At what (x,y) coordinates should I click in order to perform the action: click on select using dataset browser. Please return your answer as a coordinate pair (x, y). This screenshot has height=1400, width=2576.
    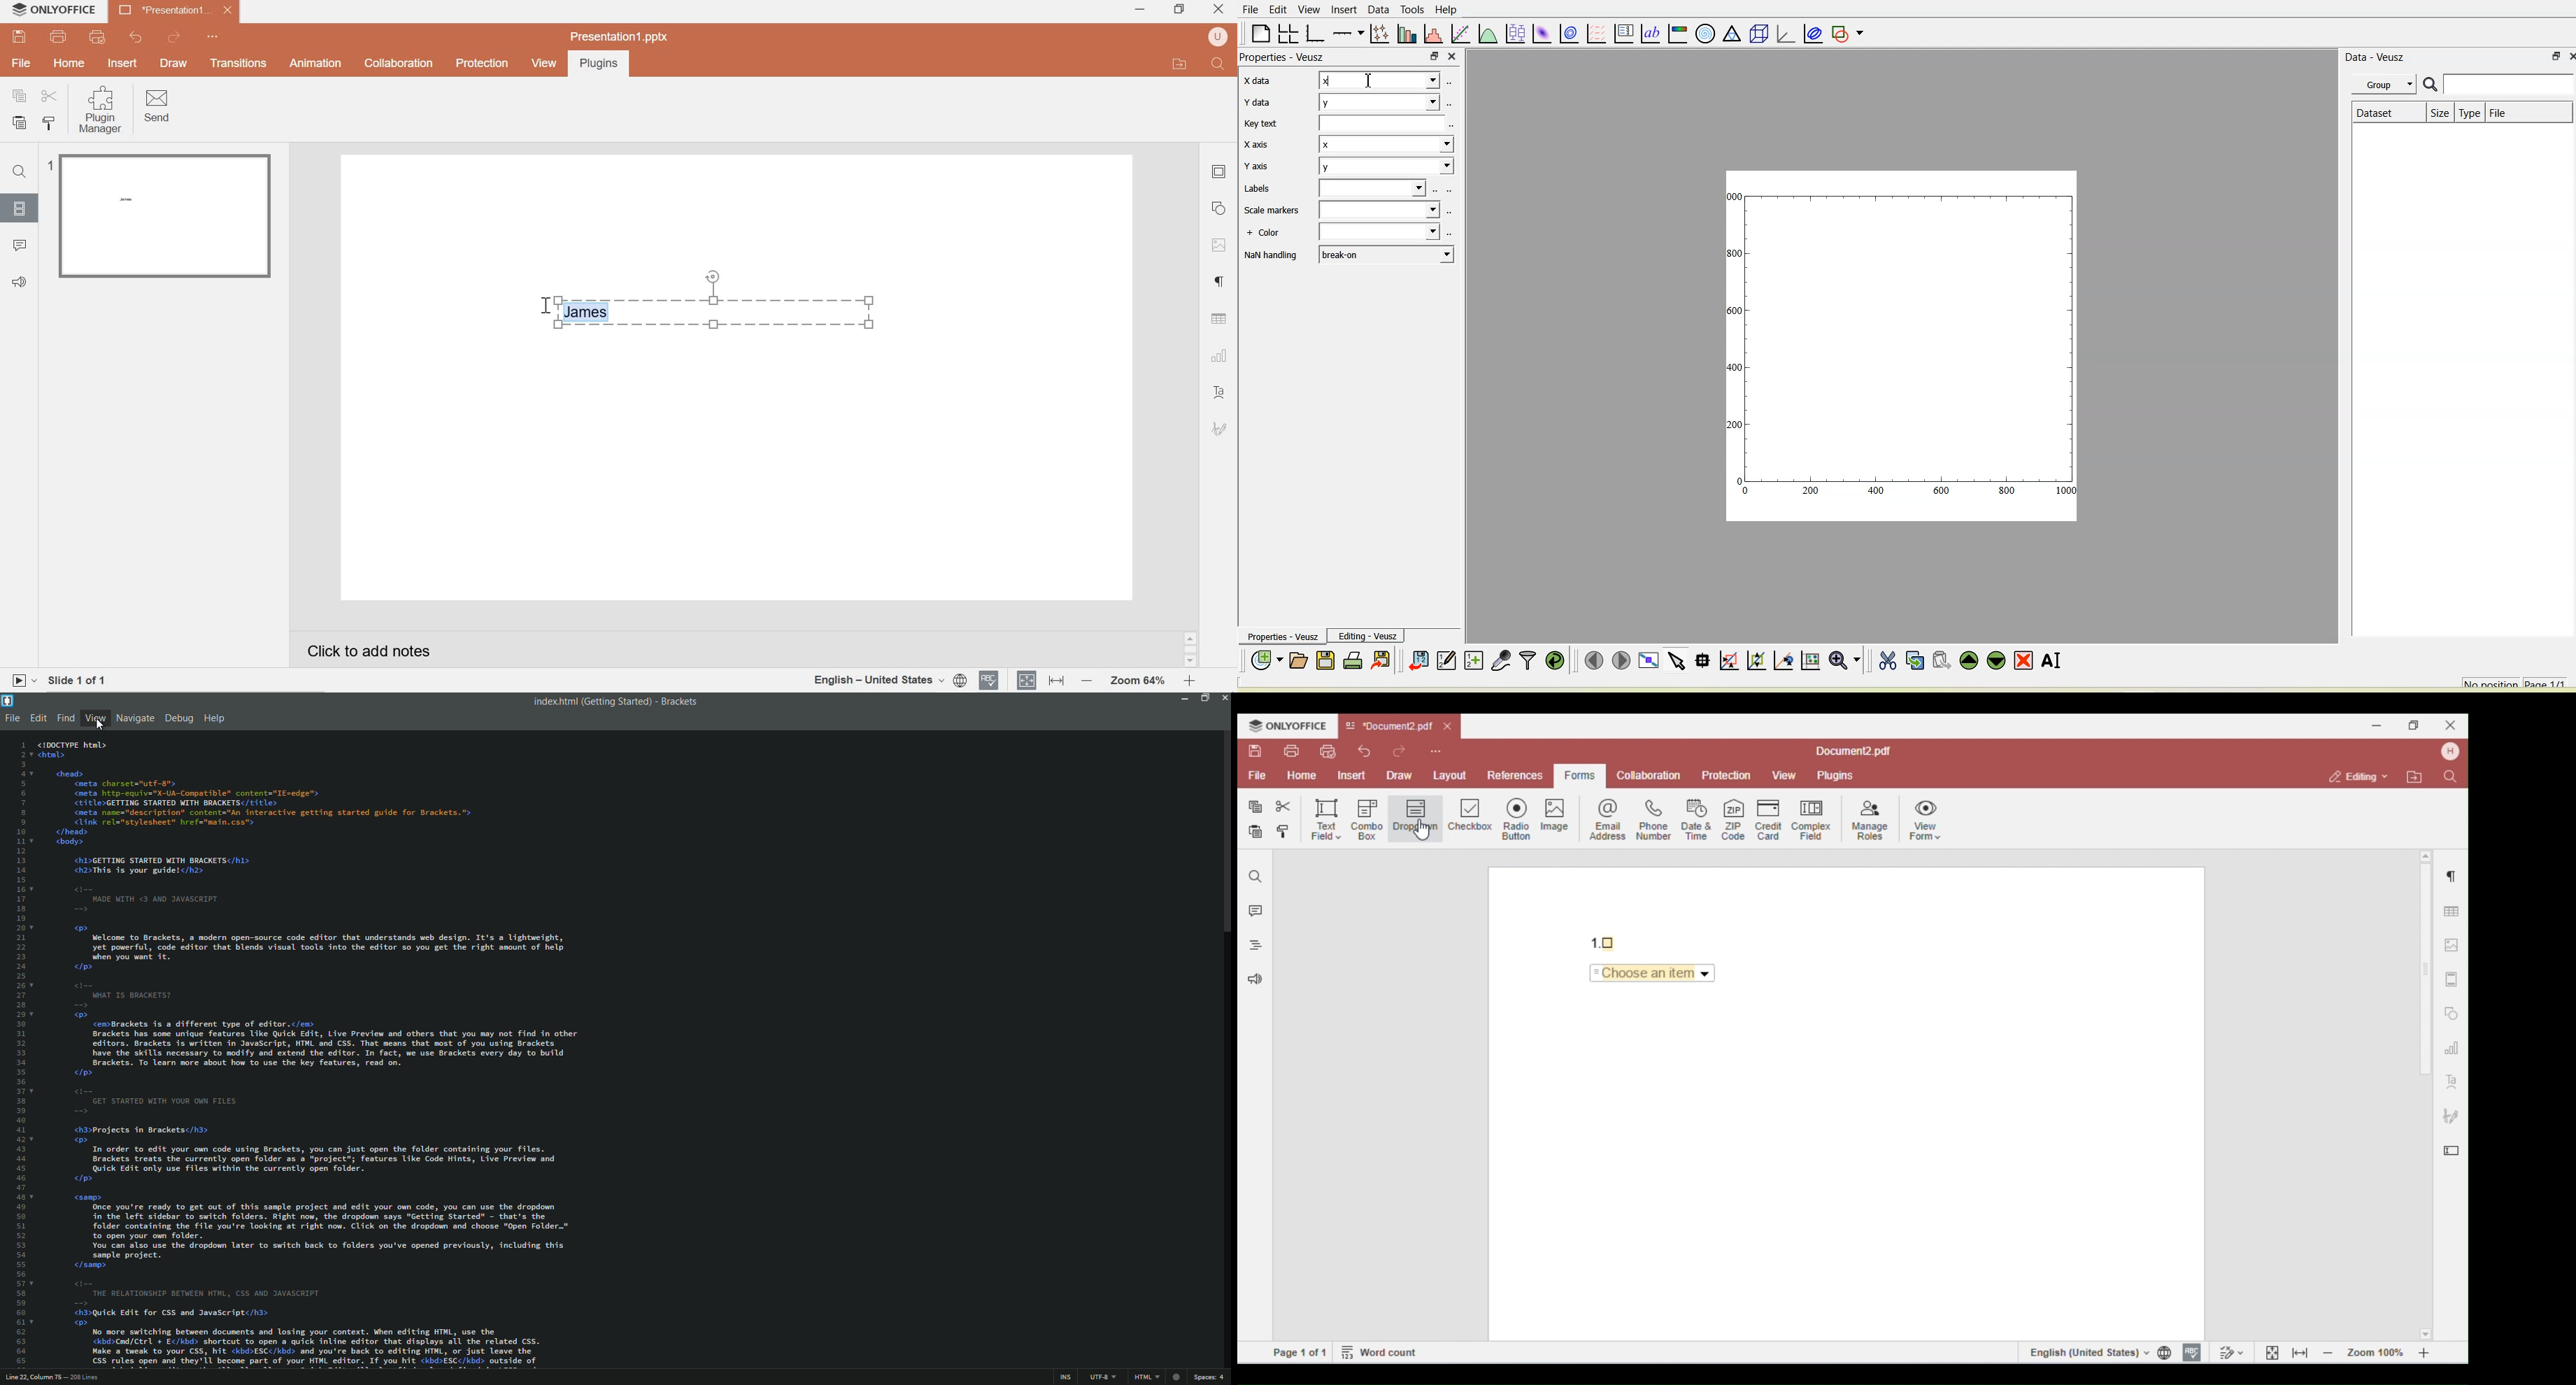
    Looking at the image, I should click on (1453, 126).